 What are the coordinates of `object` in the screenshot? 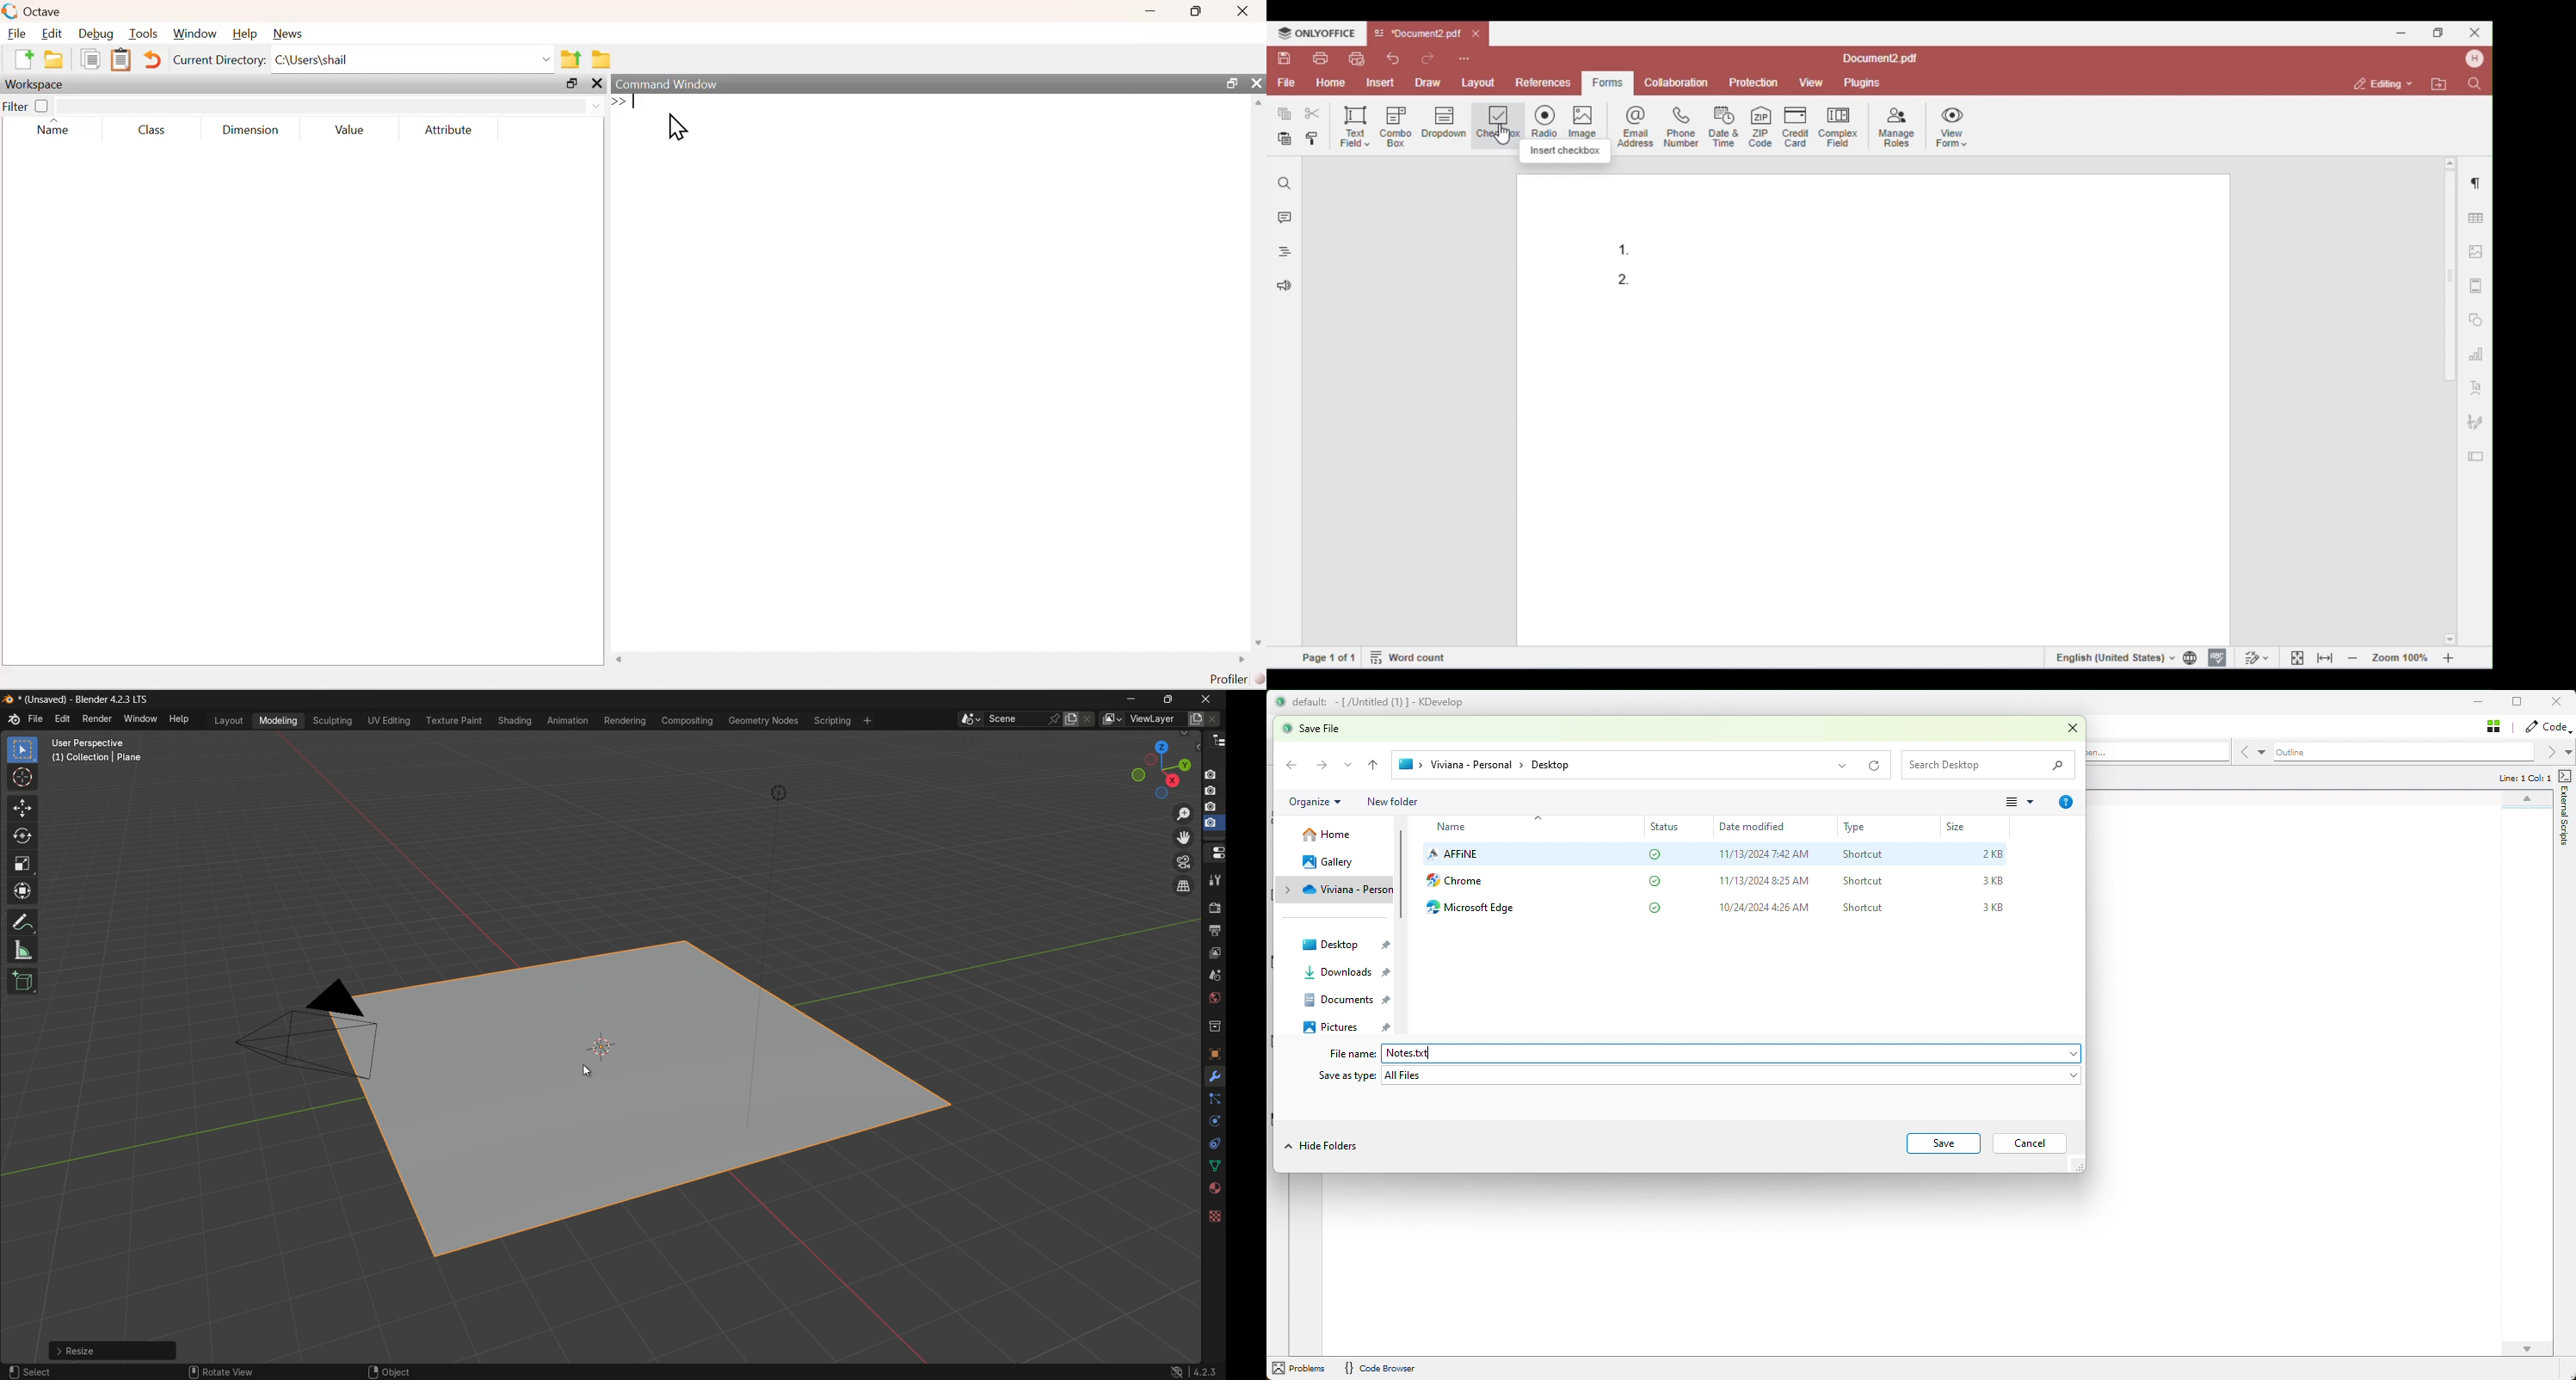 It's located at (1214, 1054).